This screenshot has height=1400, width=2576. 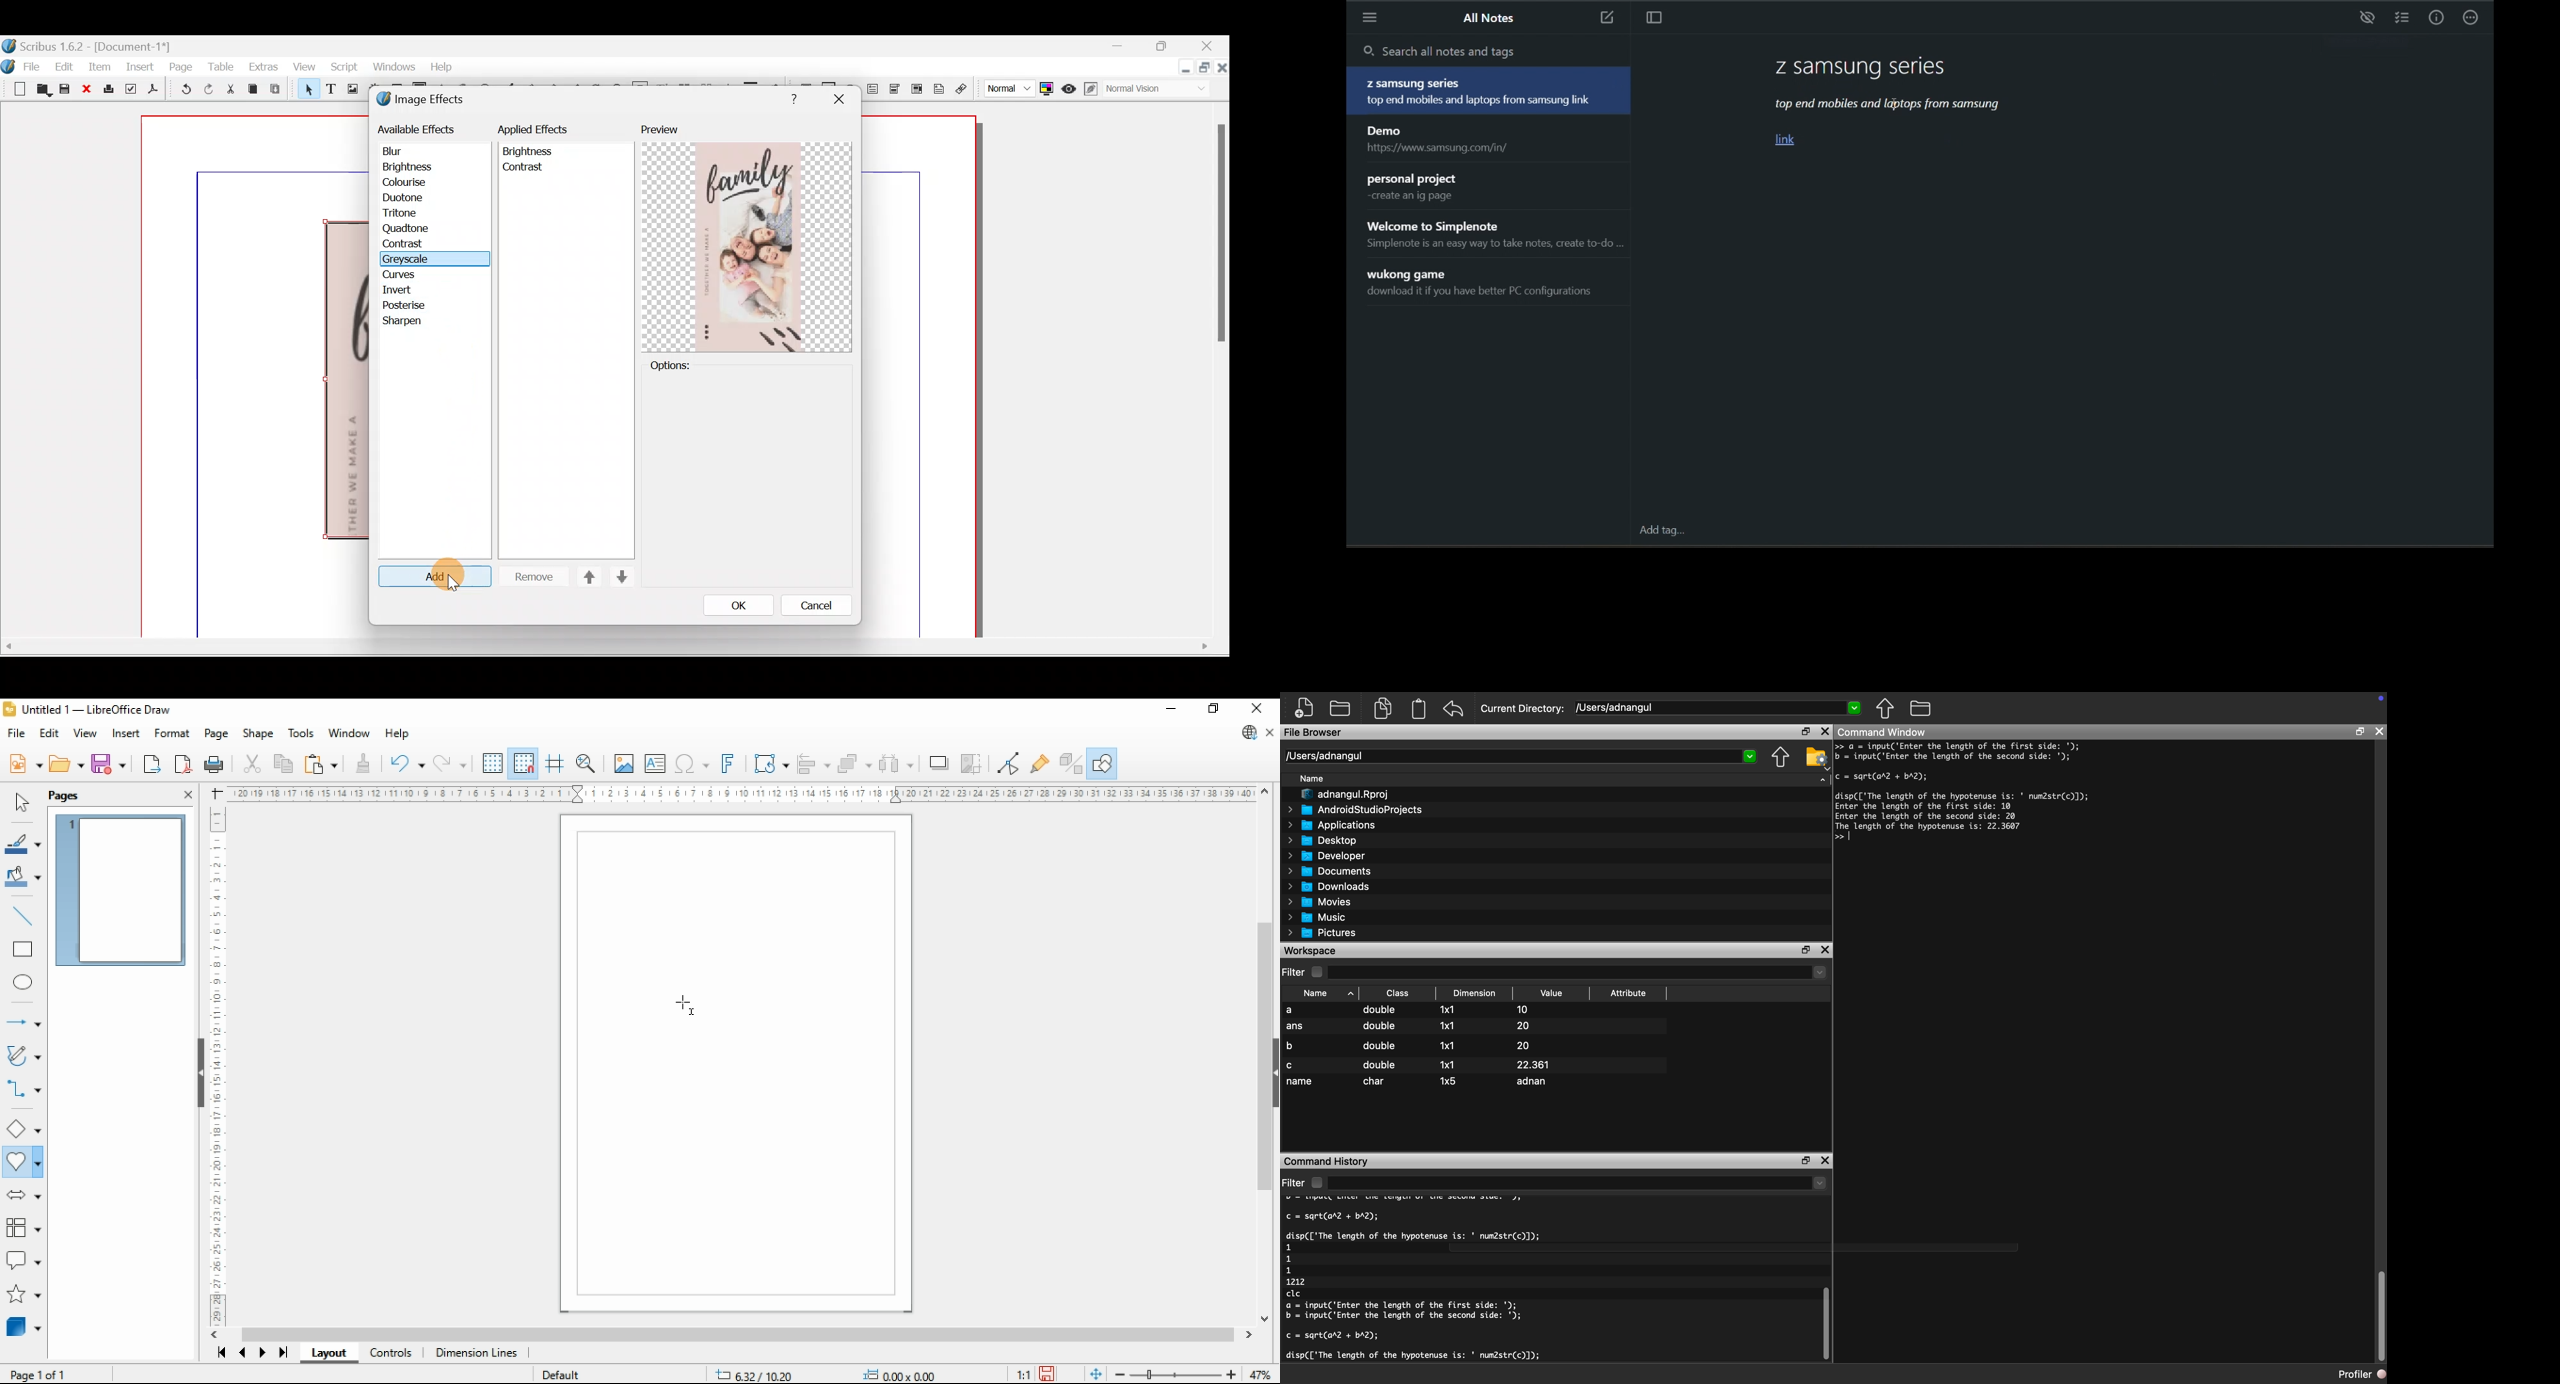 What do you see at coordinates (524, 762) in the screenshot?
I see `snap to grid` at bounding box center [524, 762].